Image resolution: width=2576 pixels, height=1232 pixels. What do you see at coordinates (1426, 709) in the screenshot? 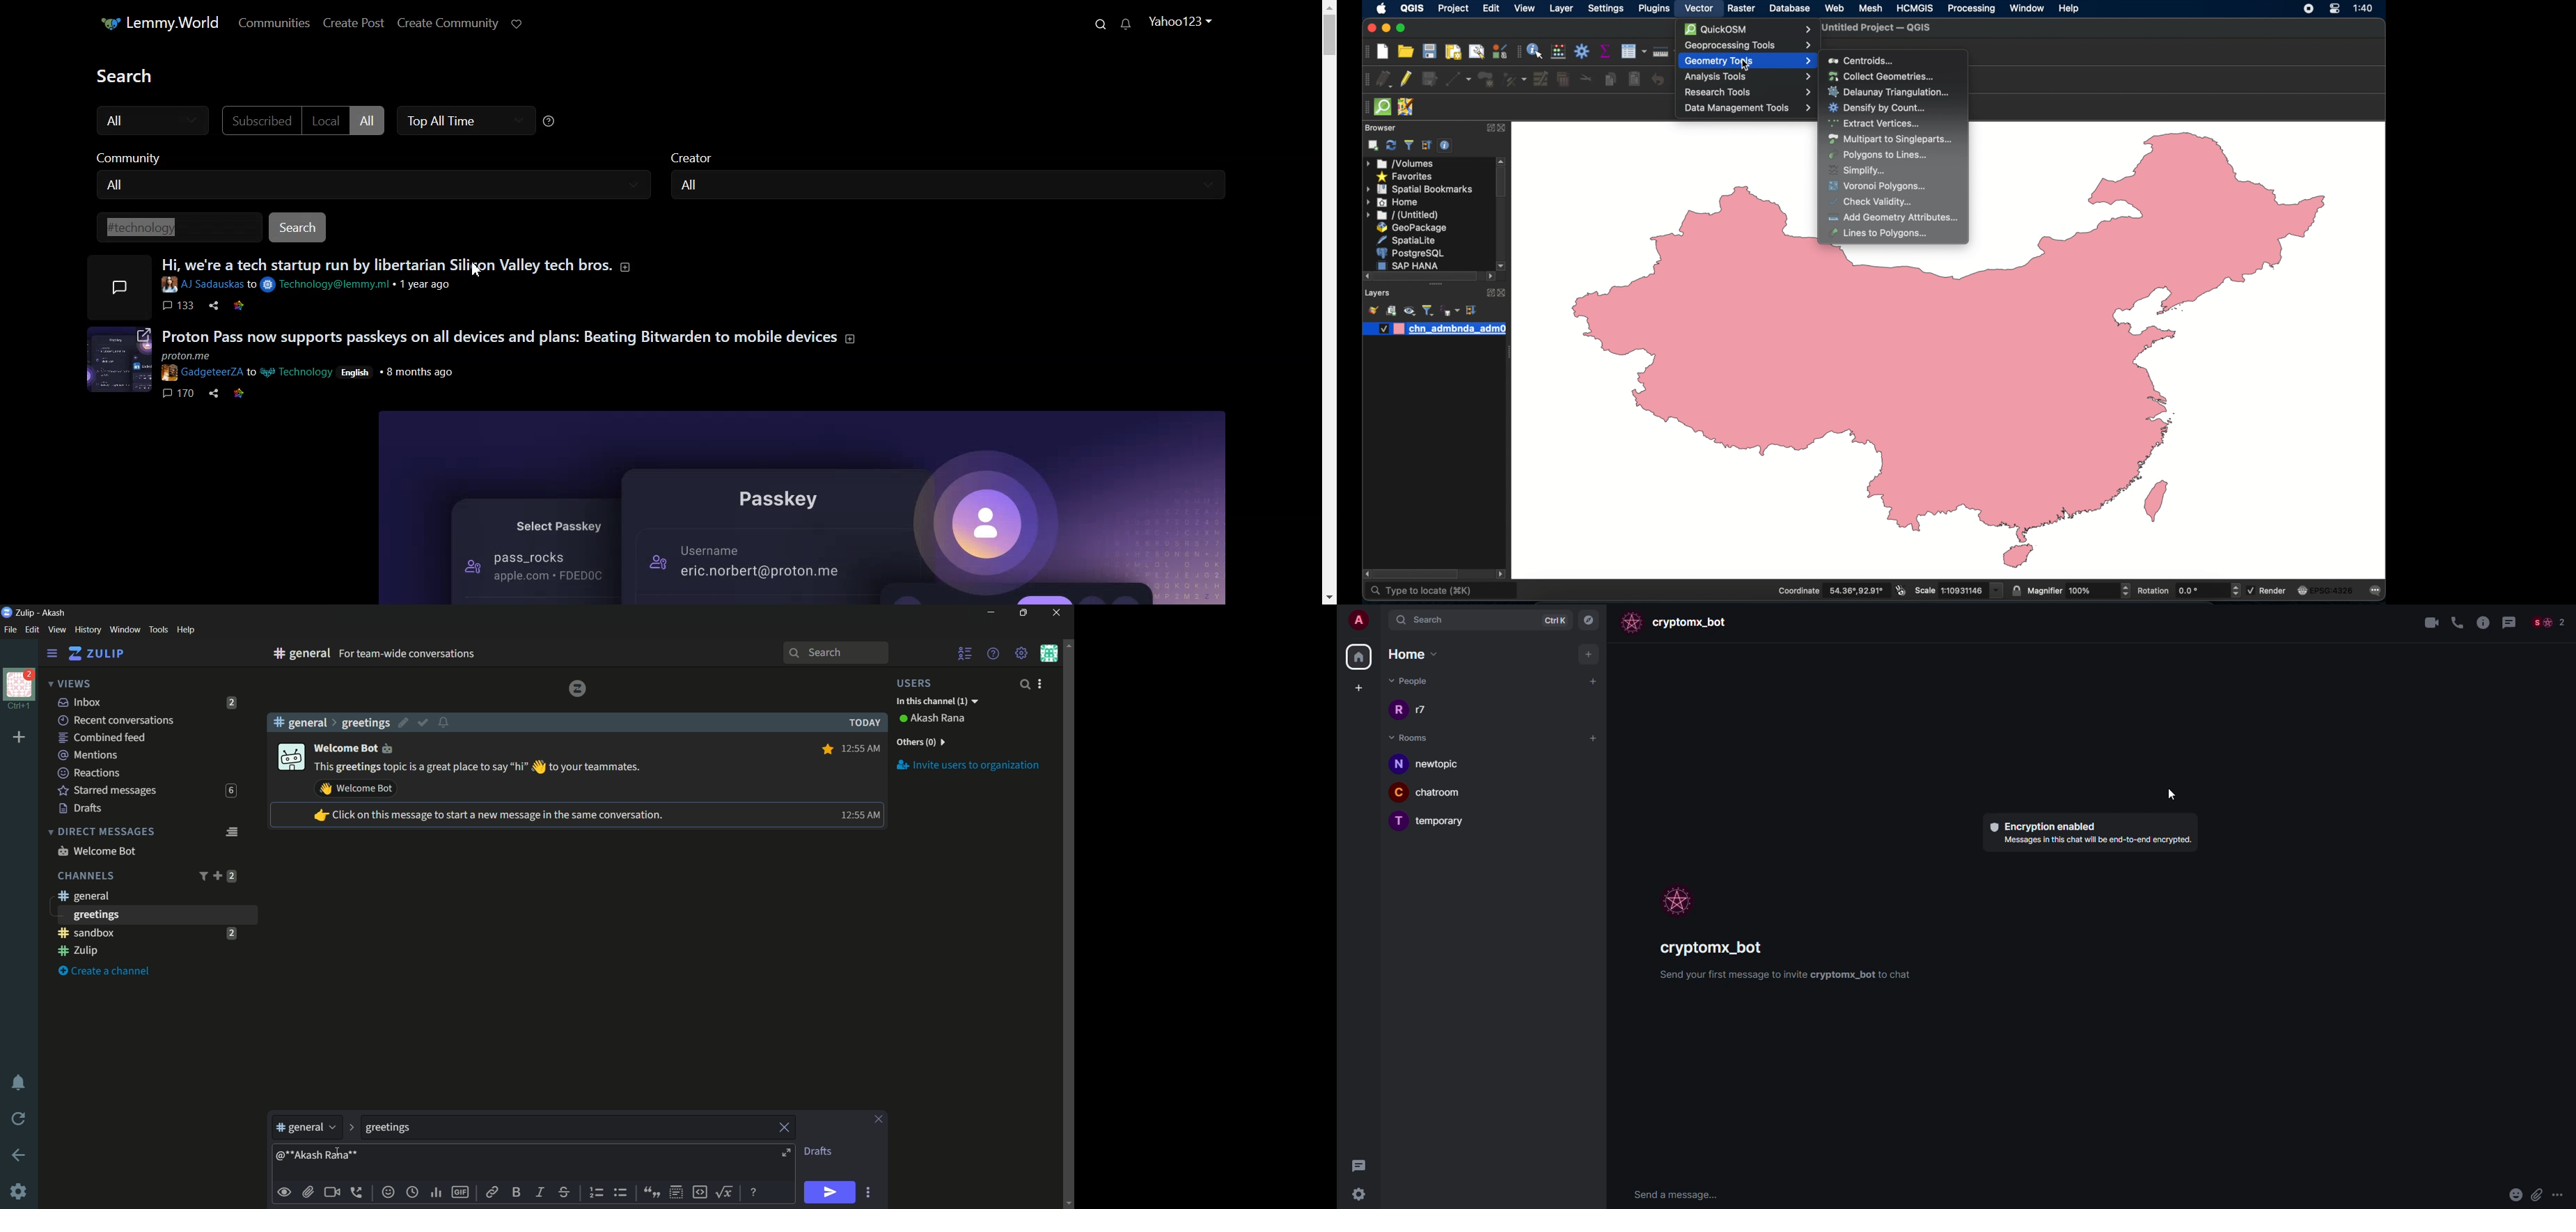
I see `r7` at bounding box center [1426, 709].